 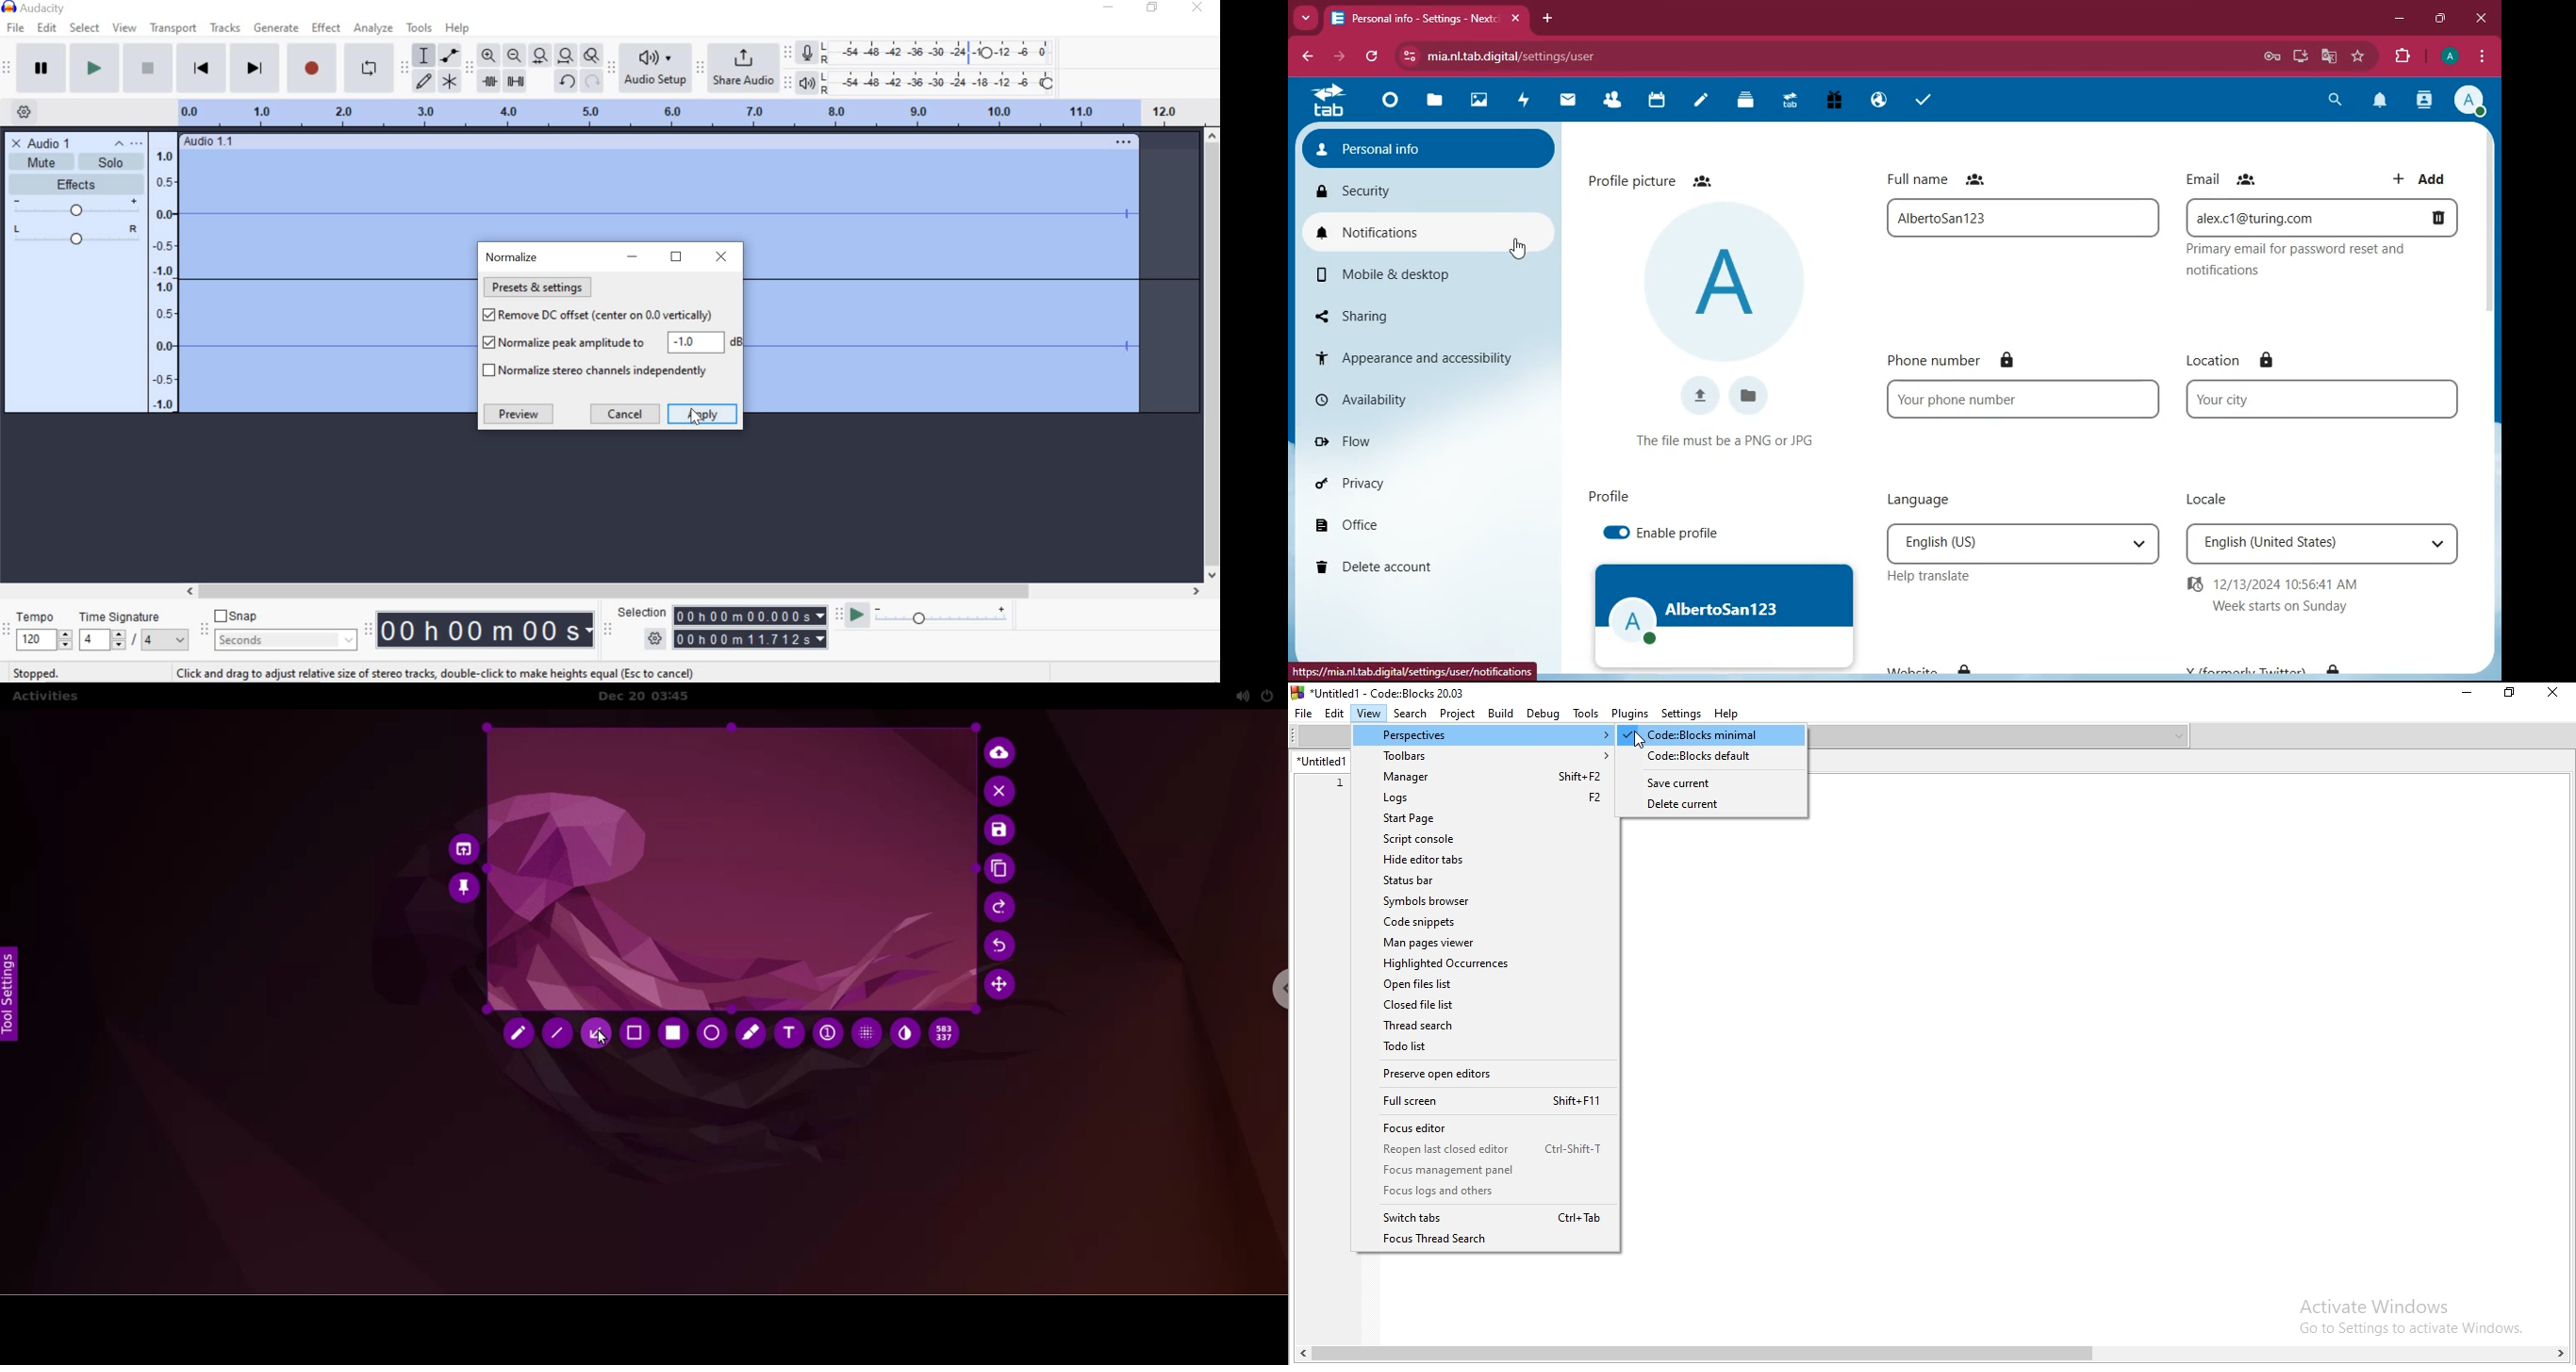 What do you see at coordinates (854, 616) in the screenshot?
I see `Play-at-speed` at bounding box center [854, 616].